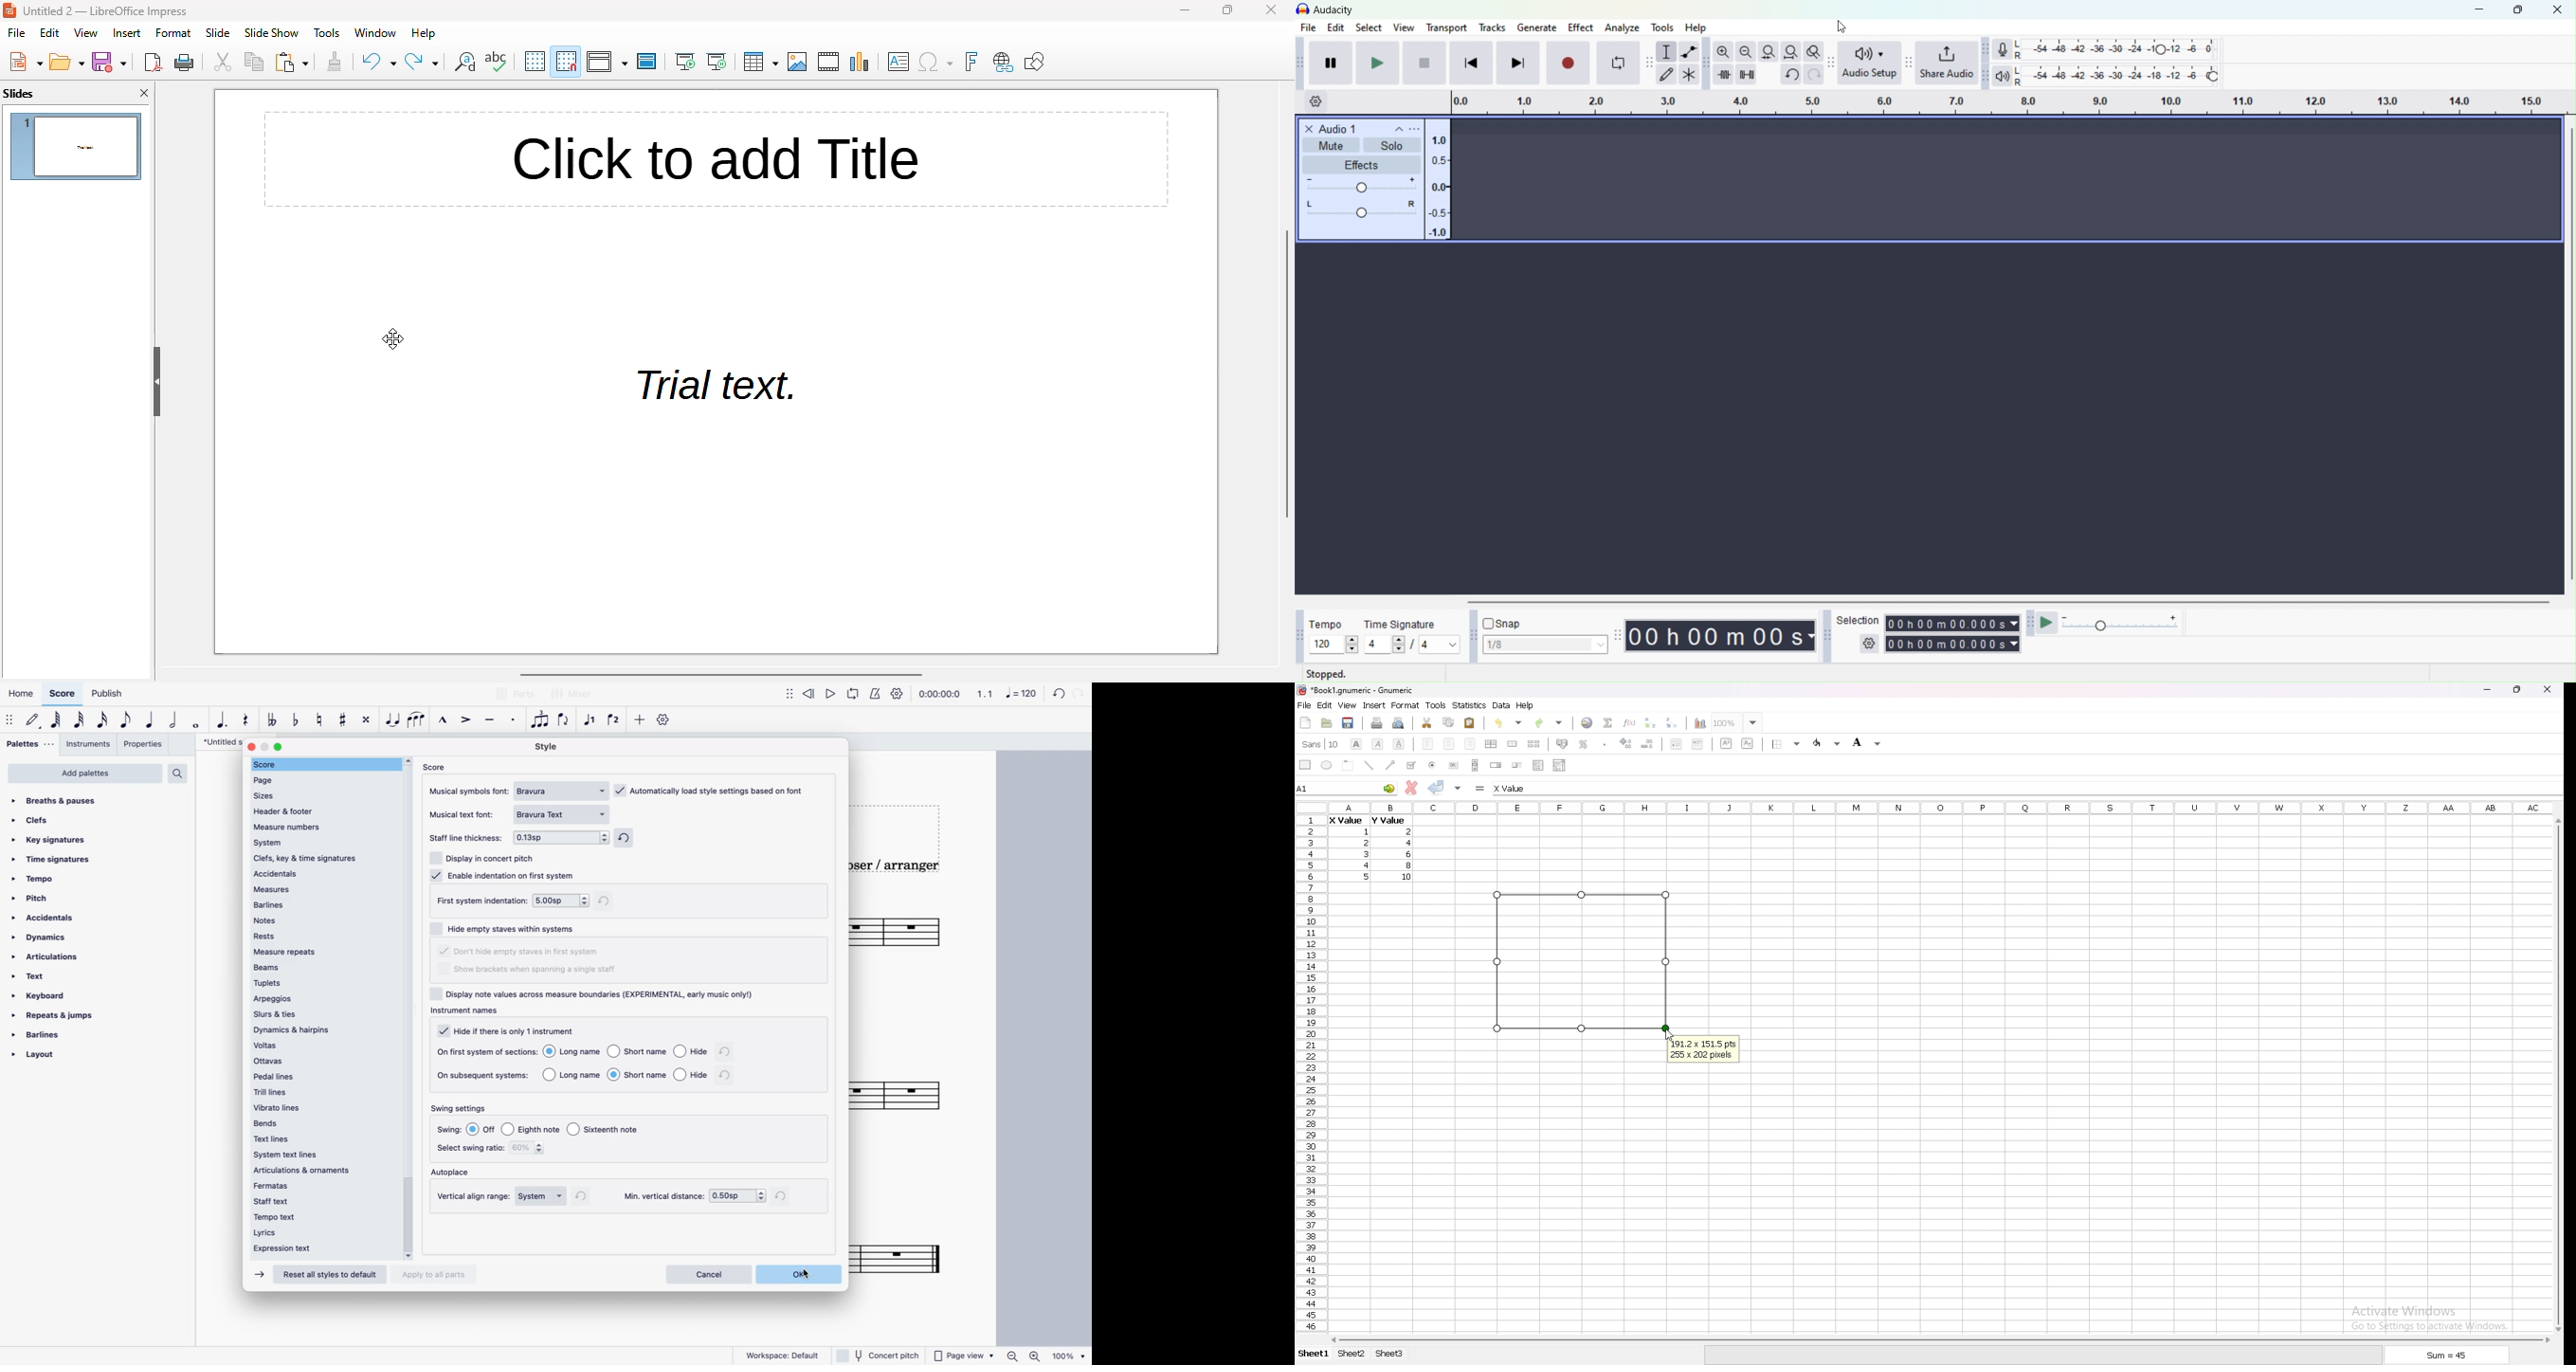  What do you see at coordinates (1941, 806) in the screenshot?
I see `columns` at bounding box center [1941, 806].